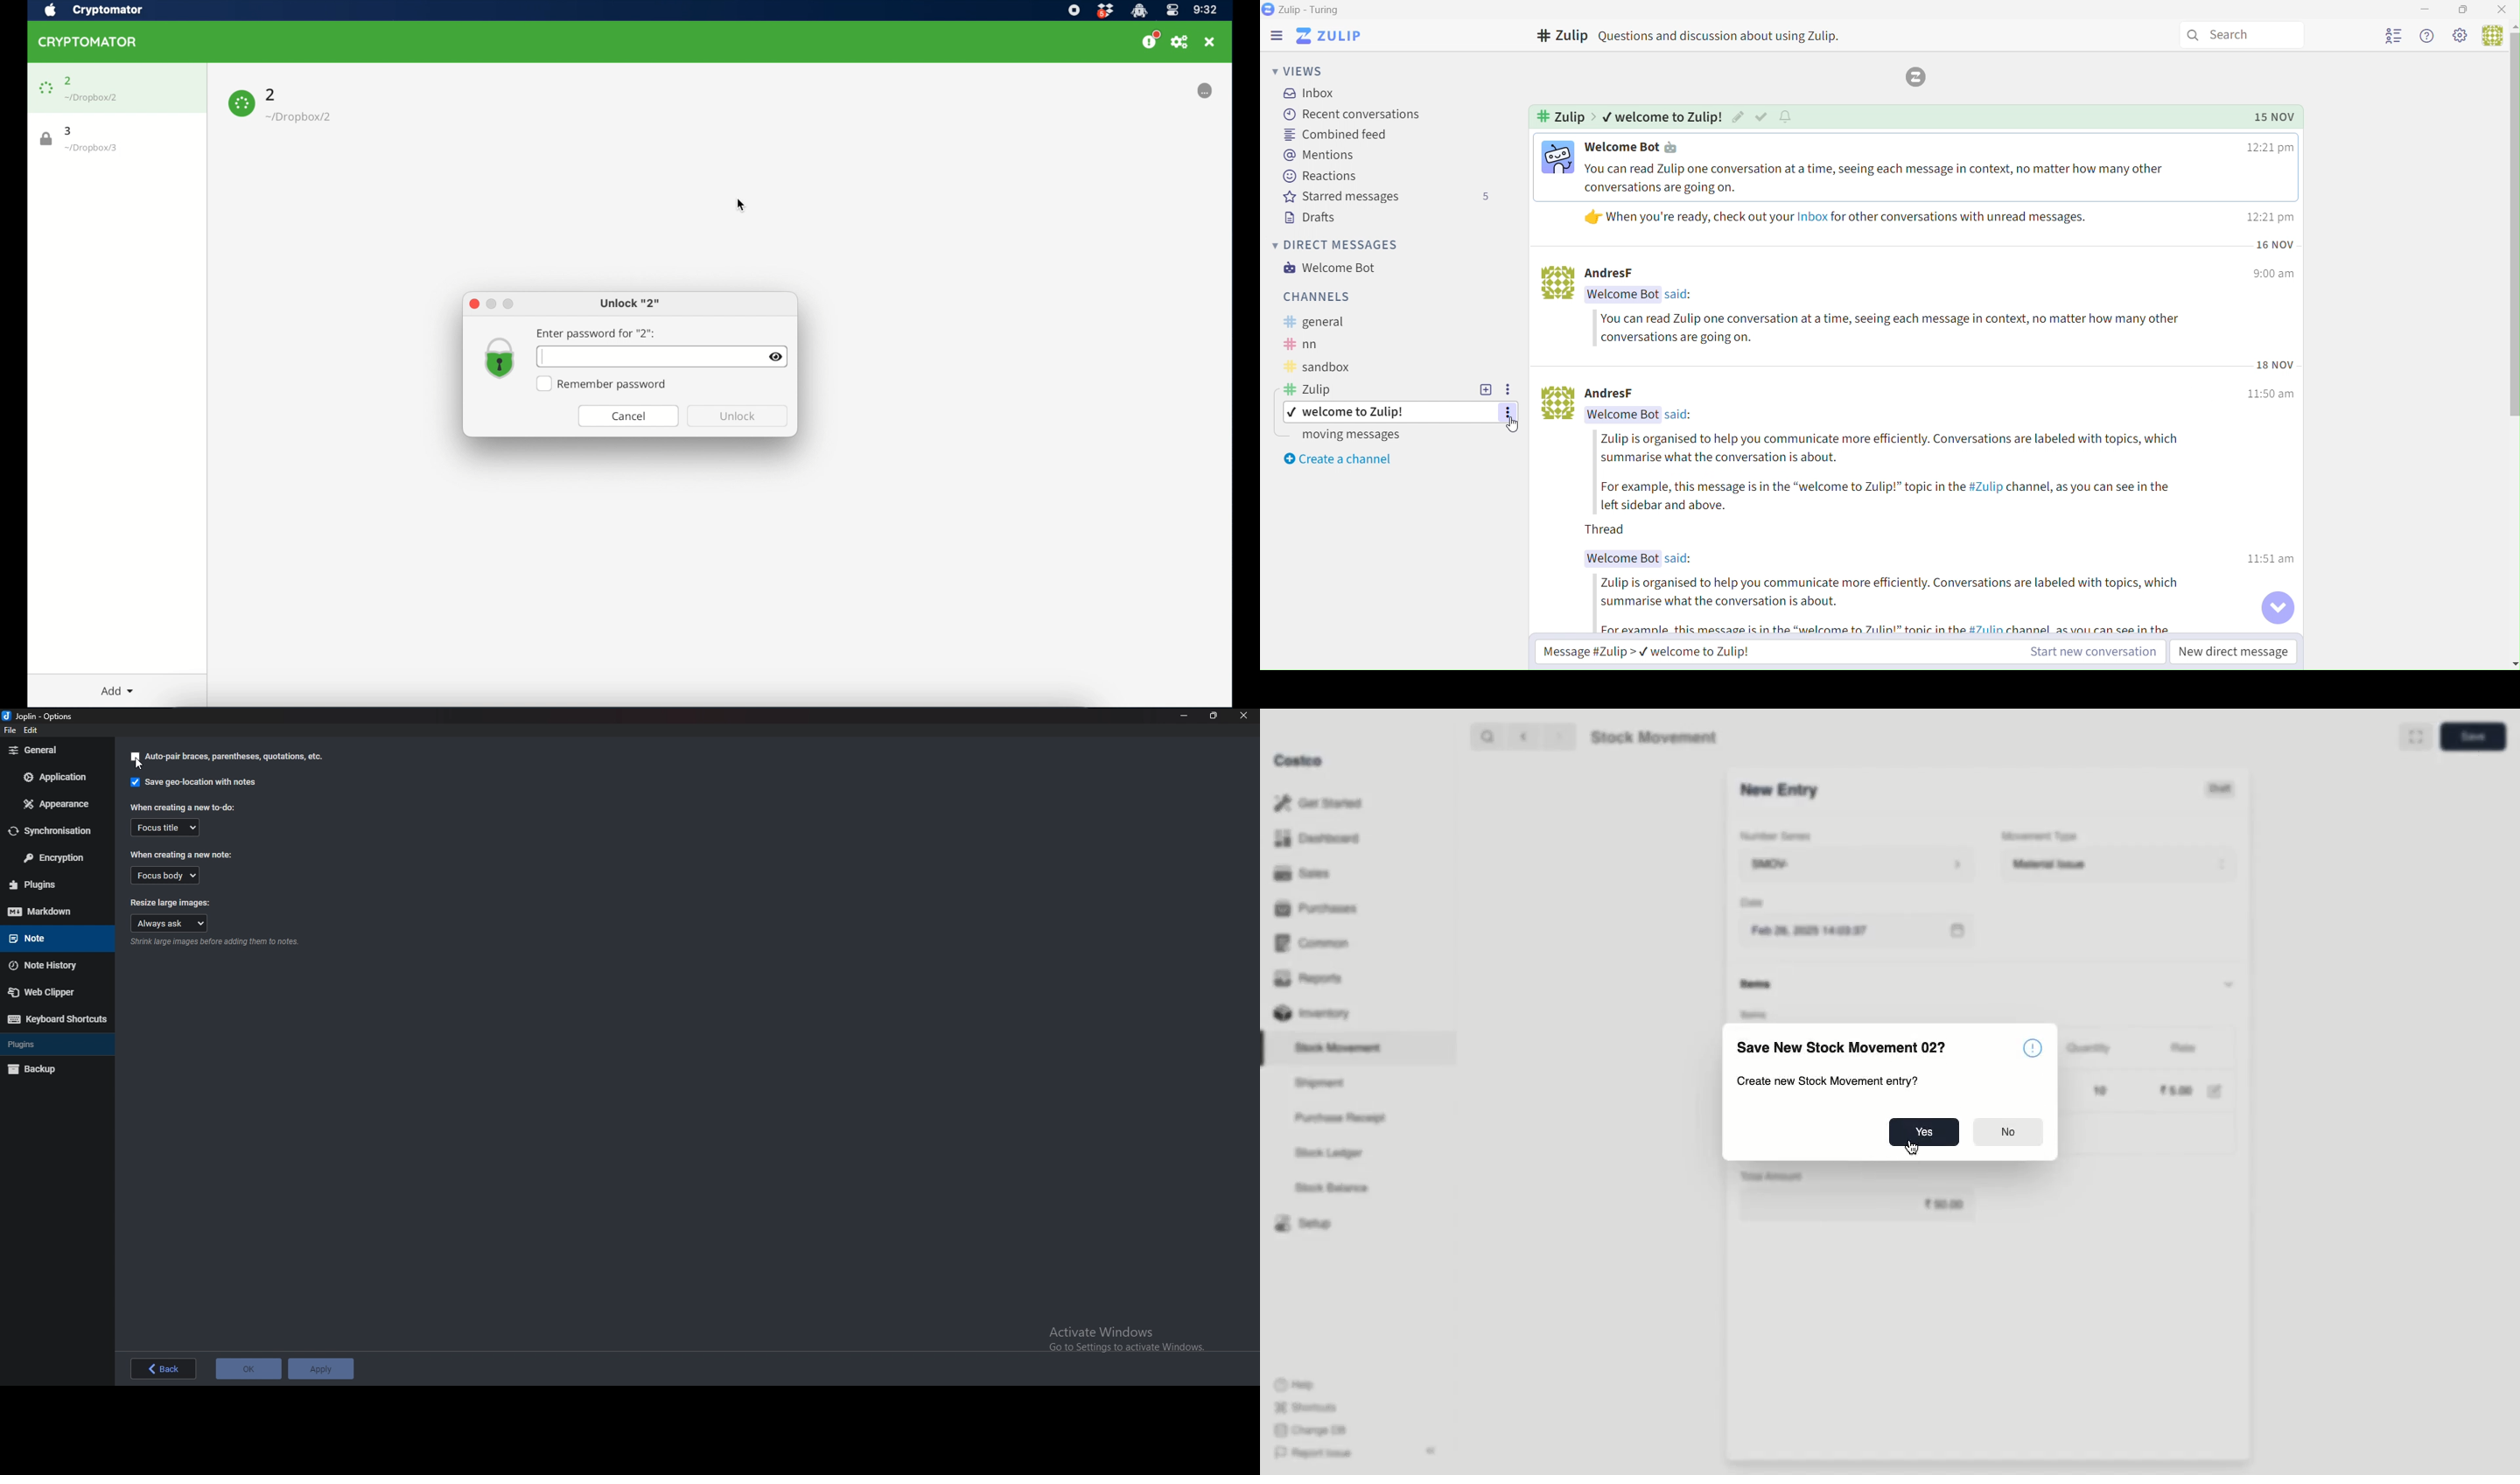  What do you see at coordinates (1838, 217) in the screenshot?
I see `Text` at bounding box center [1838, 217].